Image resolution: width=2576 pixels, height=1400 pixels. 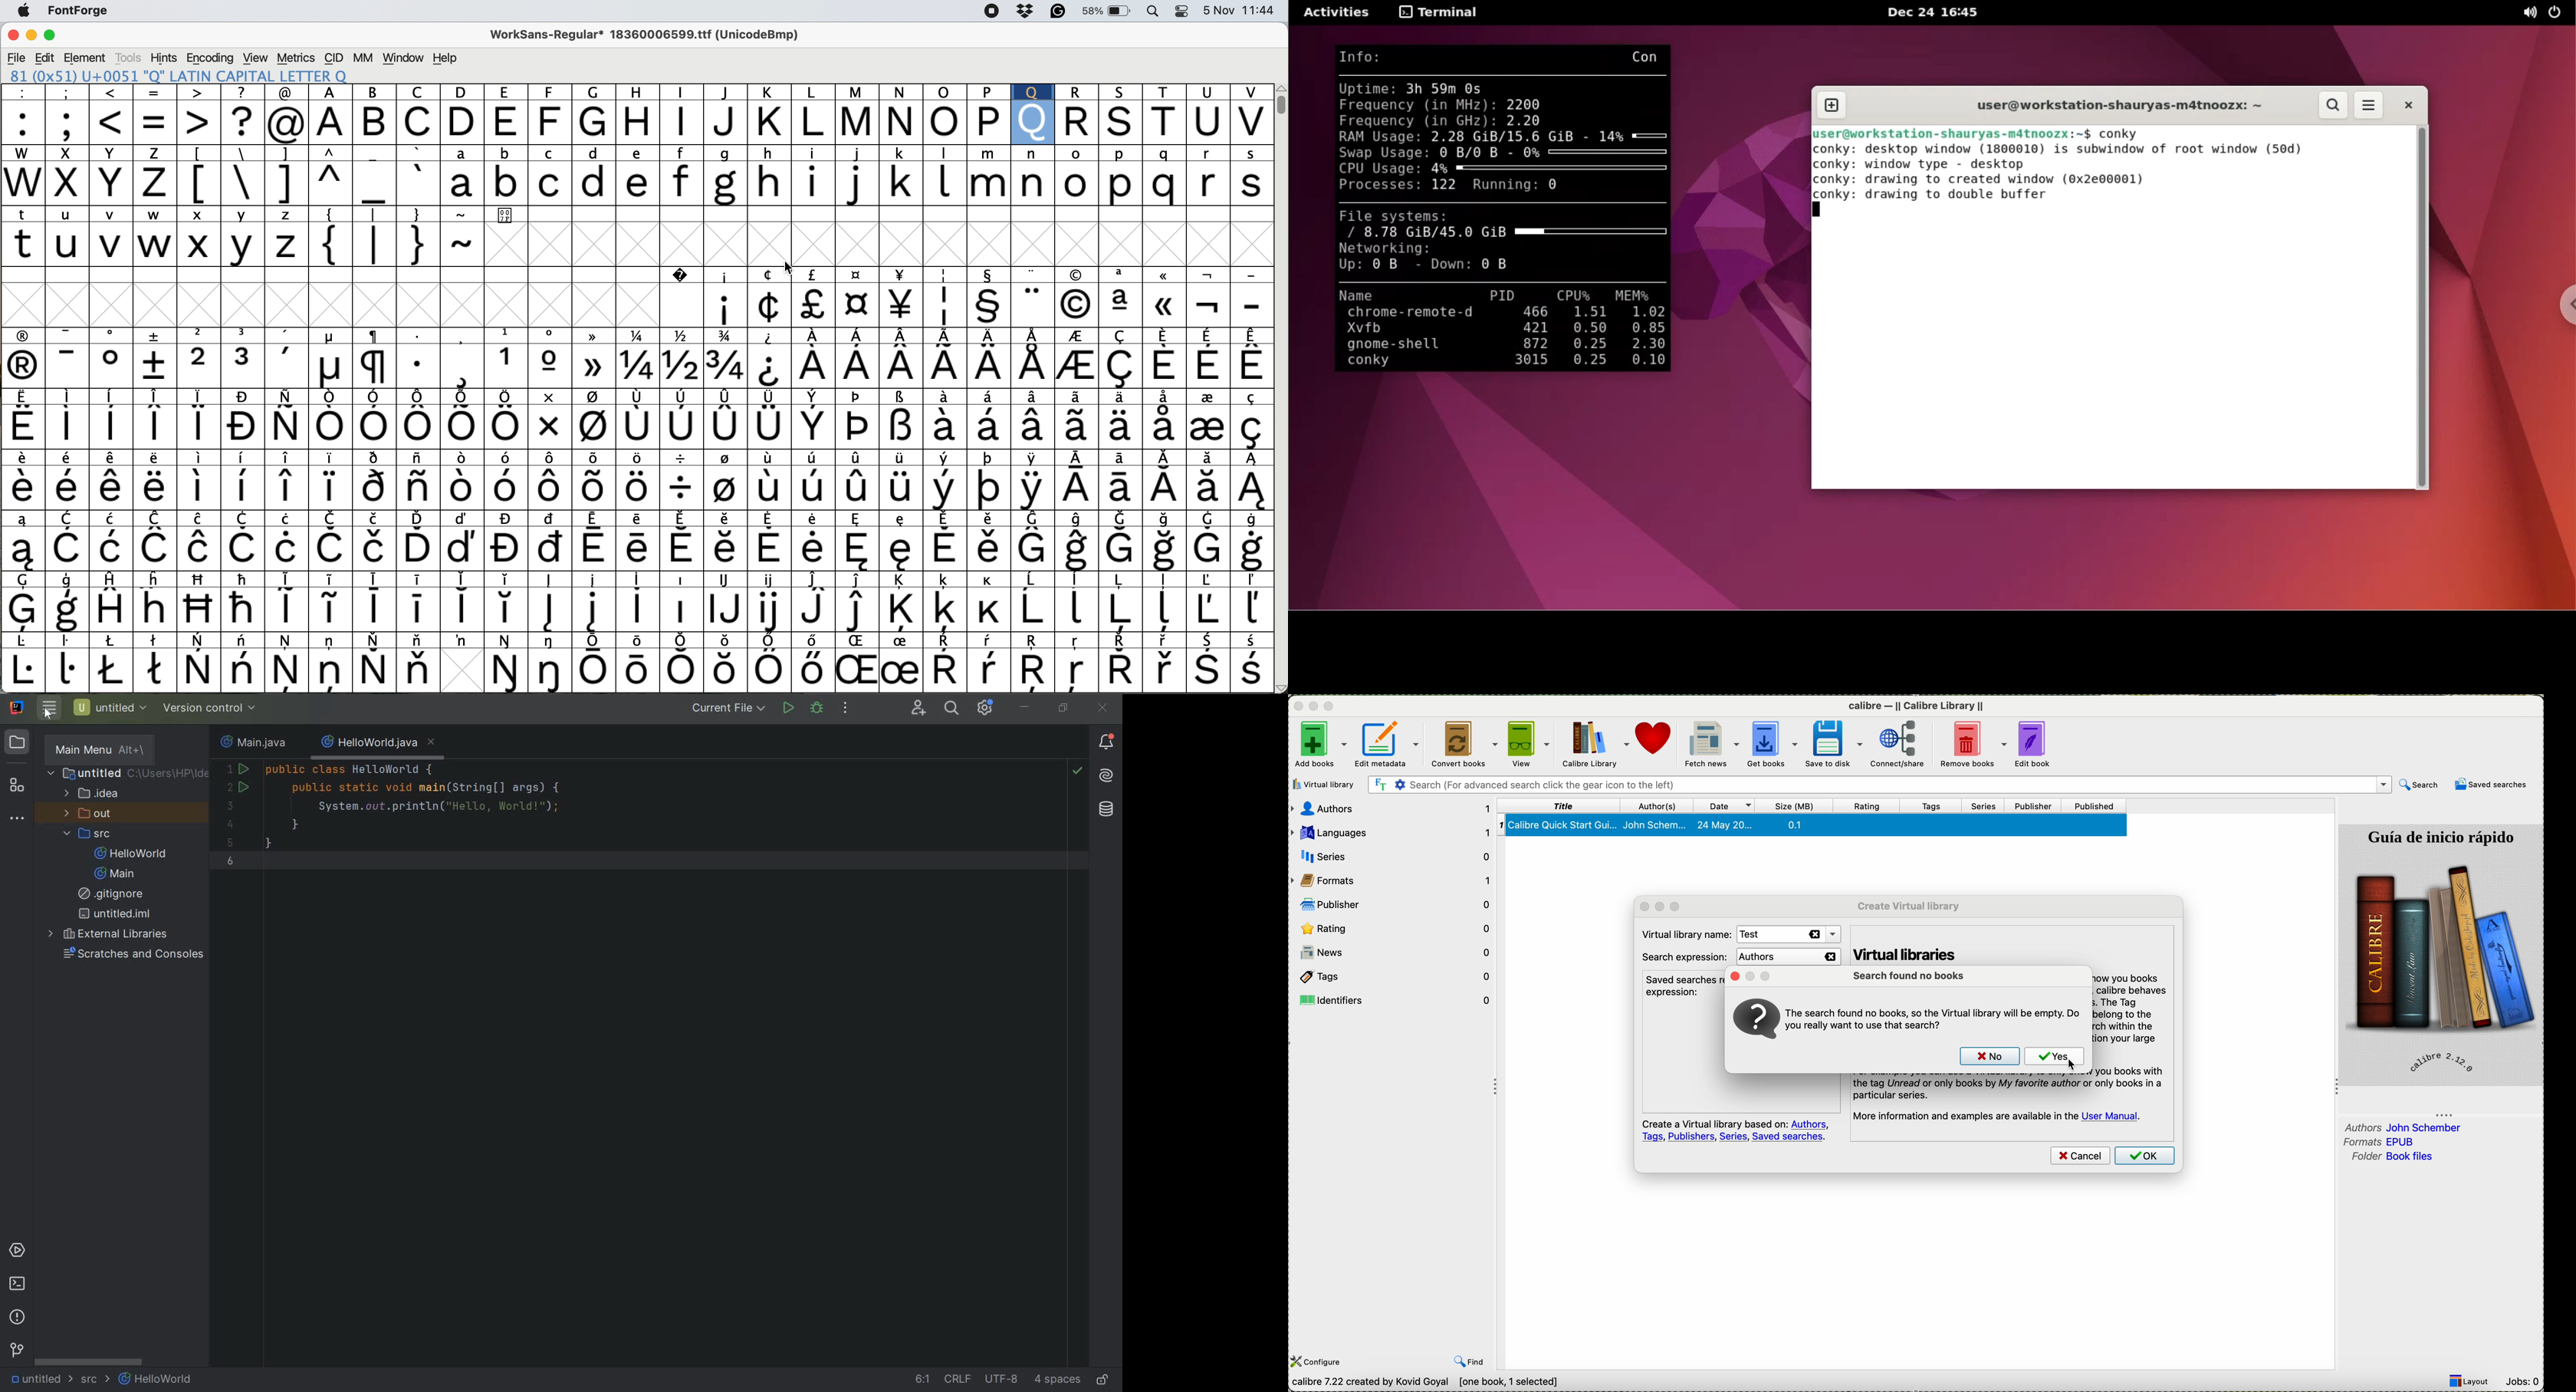 I want to click on search found no book, so click(x=1914, y=977).